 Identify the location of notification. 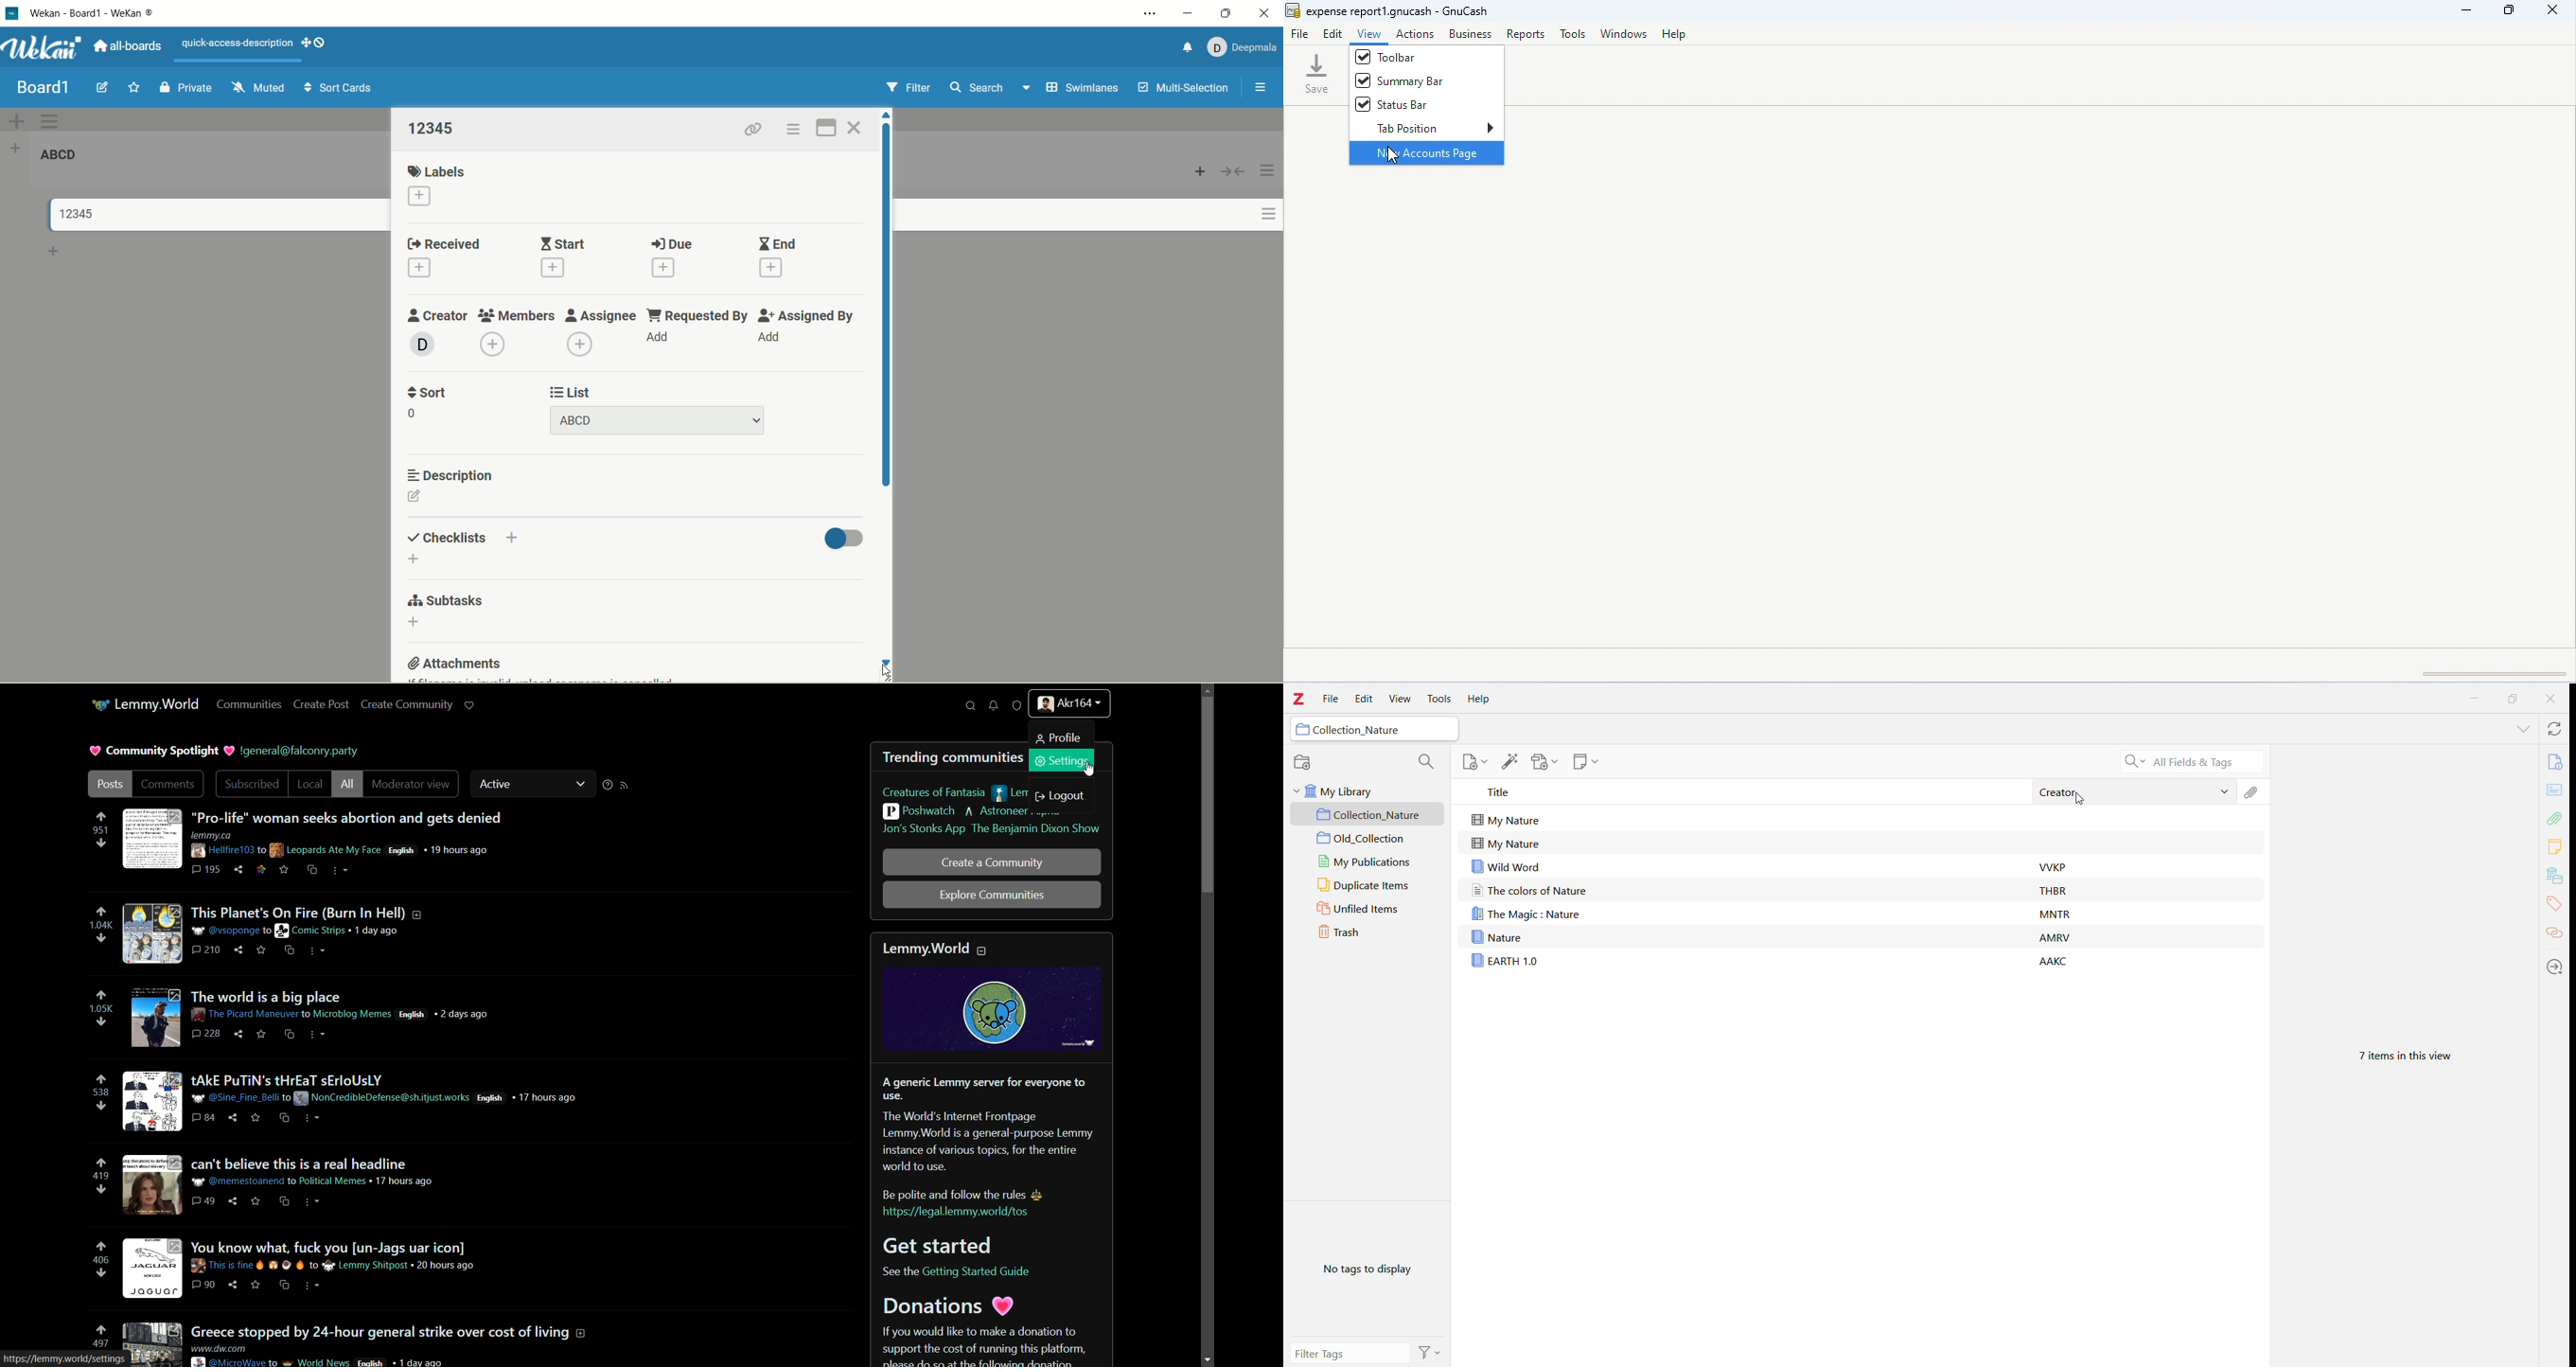
(1183, 46).